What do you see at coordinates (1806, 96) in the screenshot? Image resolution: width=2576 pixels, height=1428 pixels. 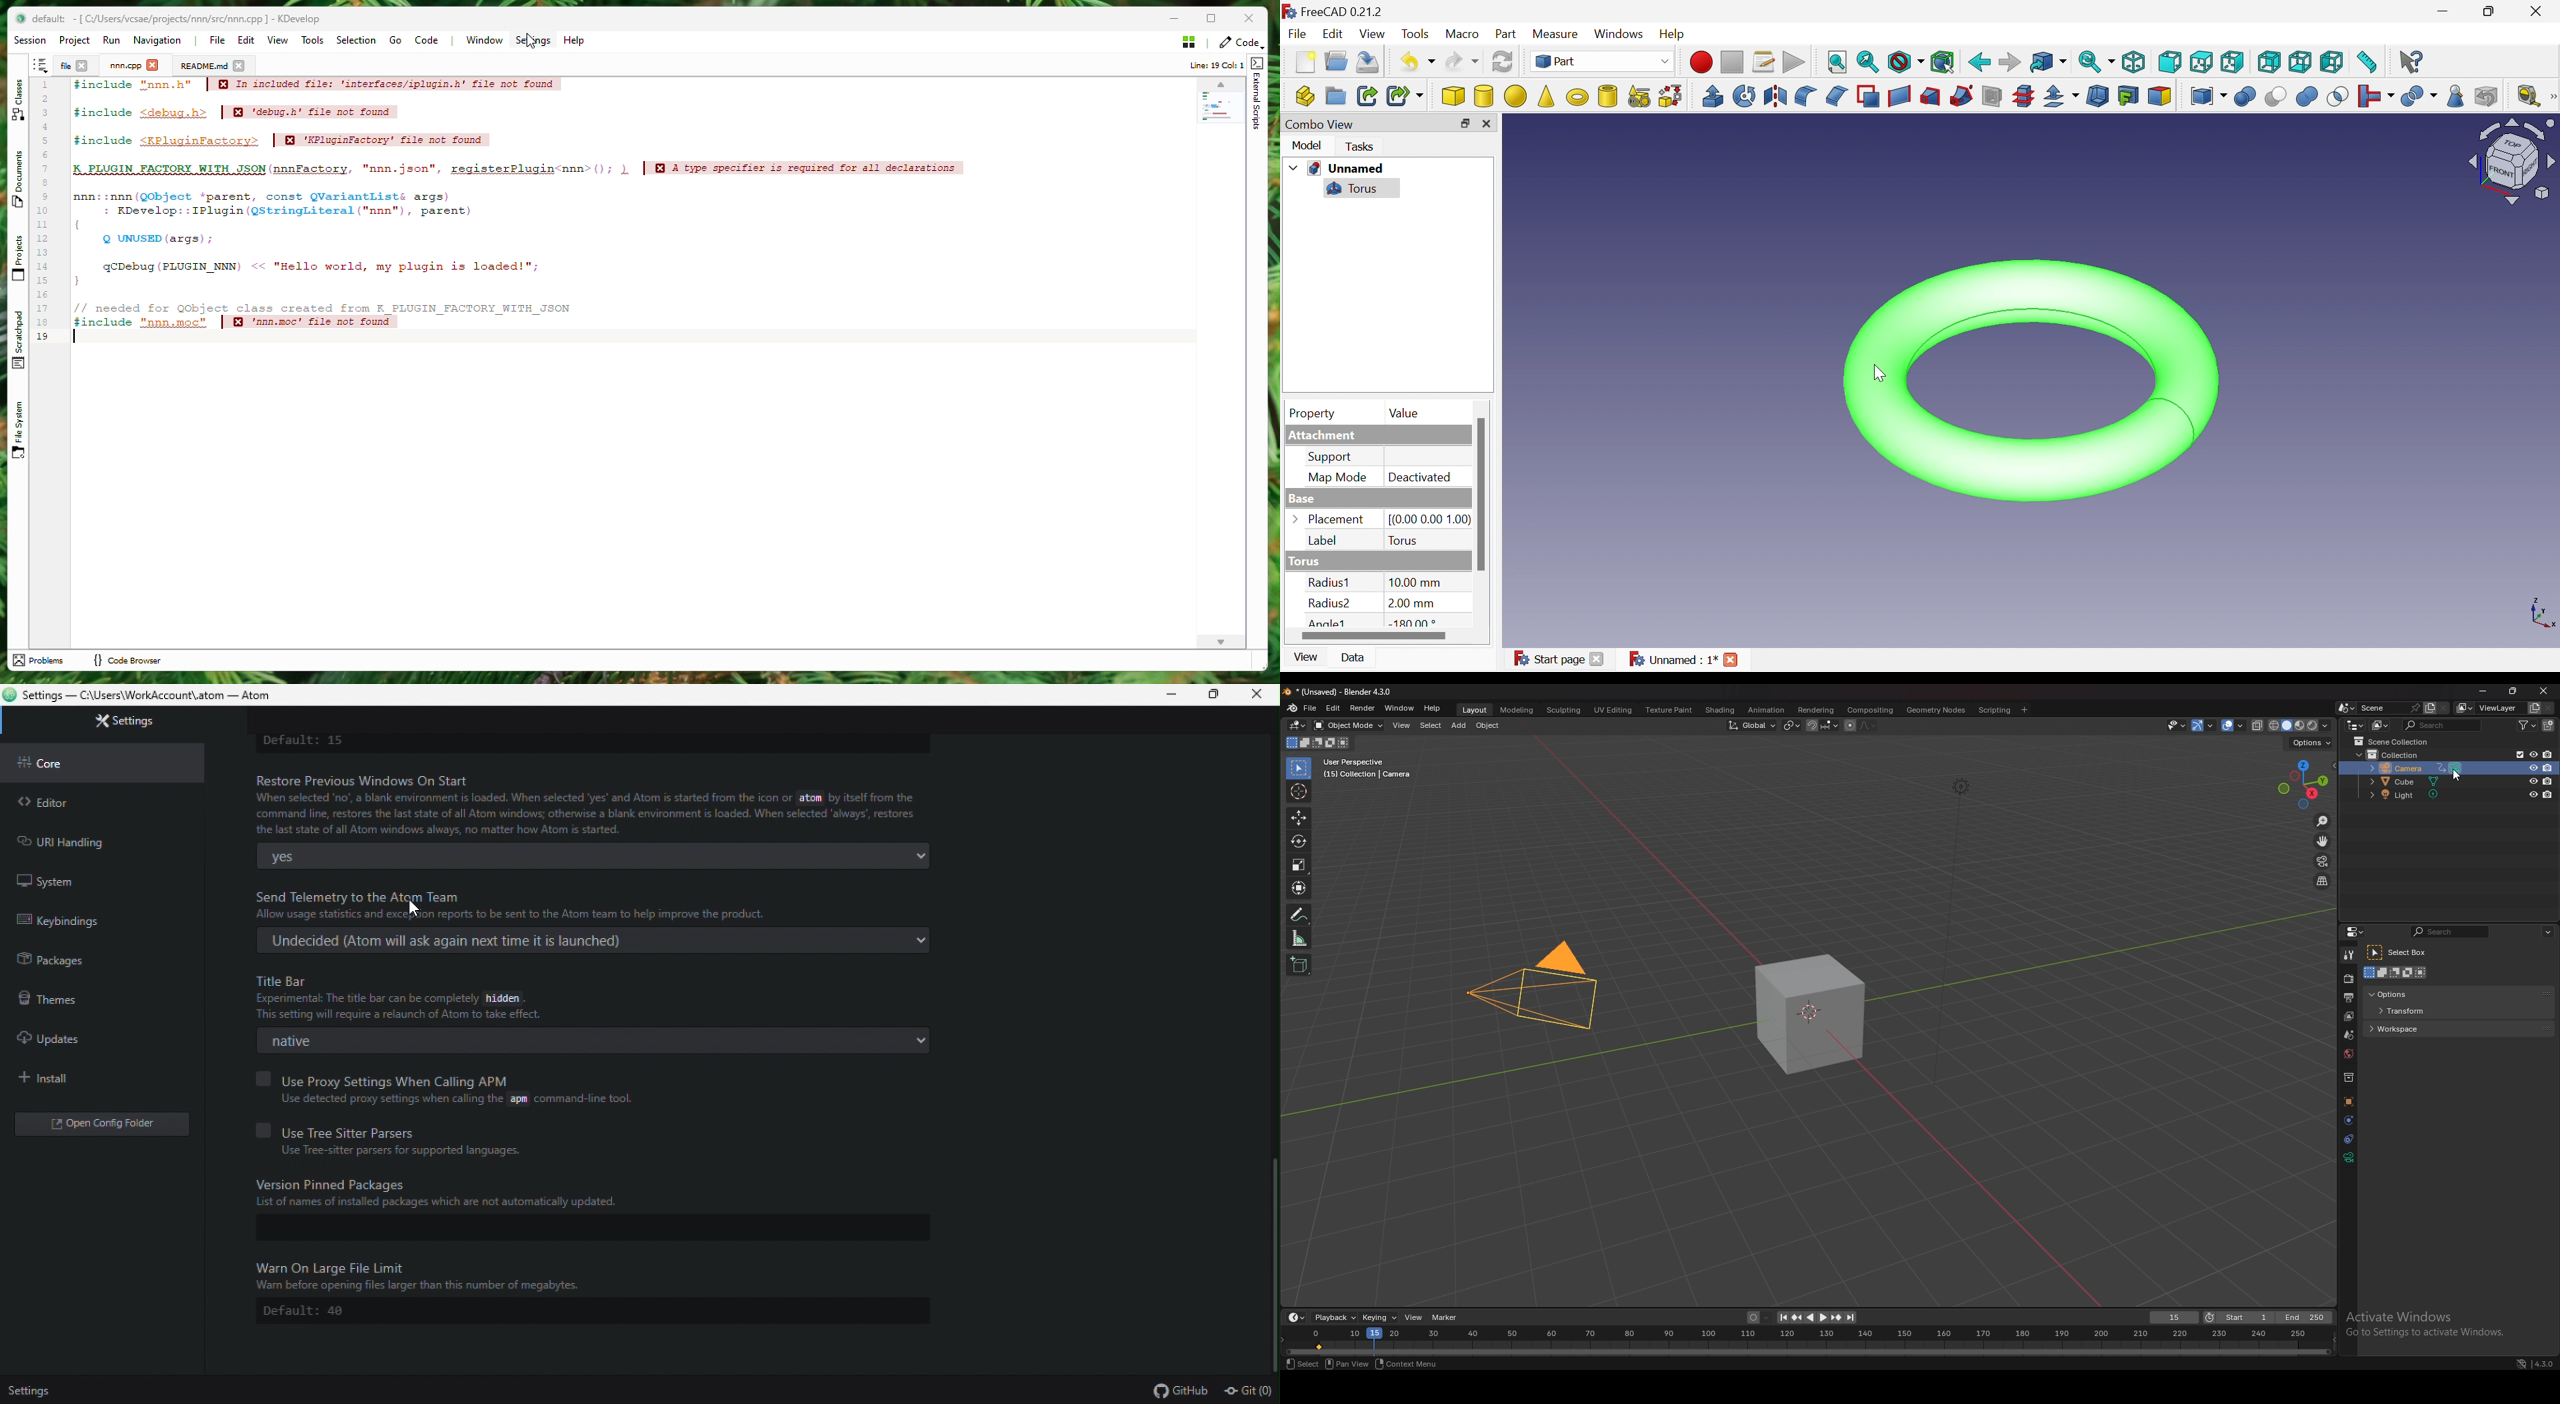 I see `Fillet` at bounding box center [1806, 96].